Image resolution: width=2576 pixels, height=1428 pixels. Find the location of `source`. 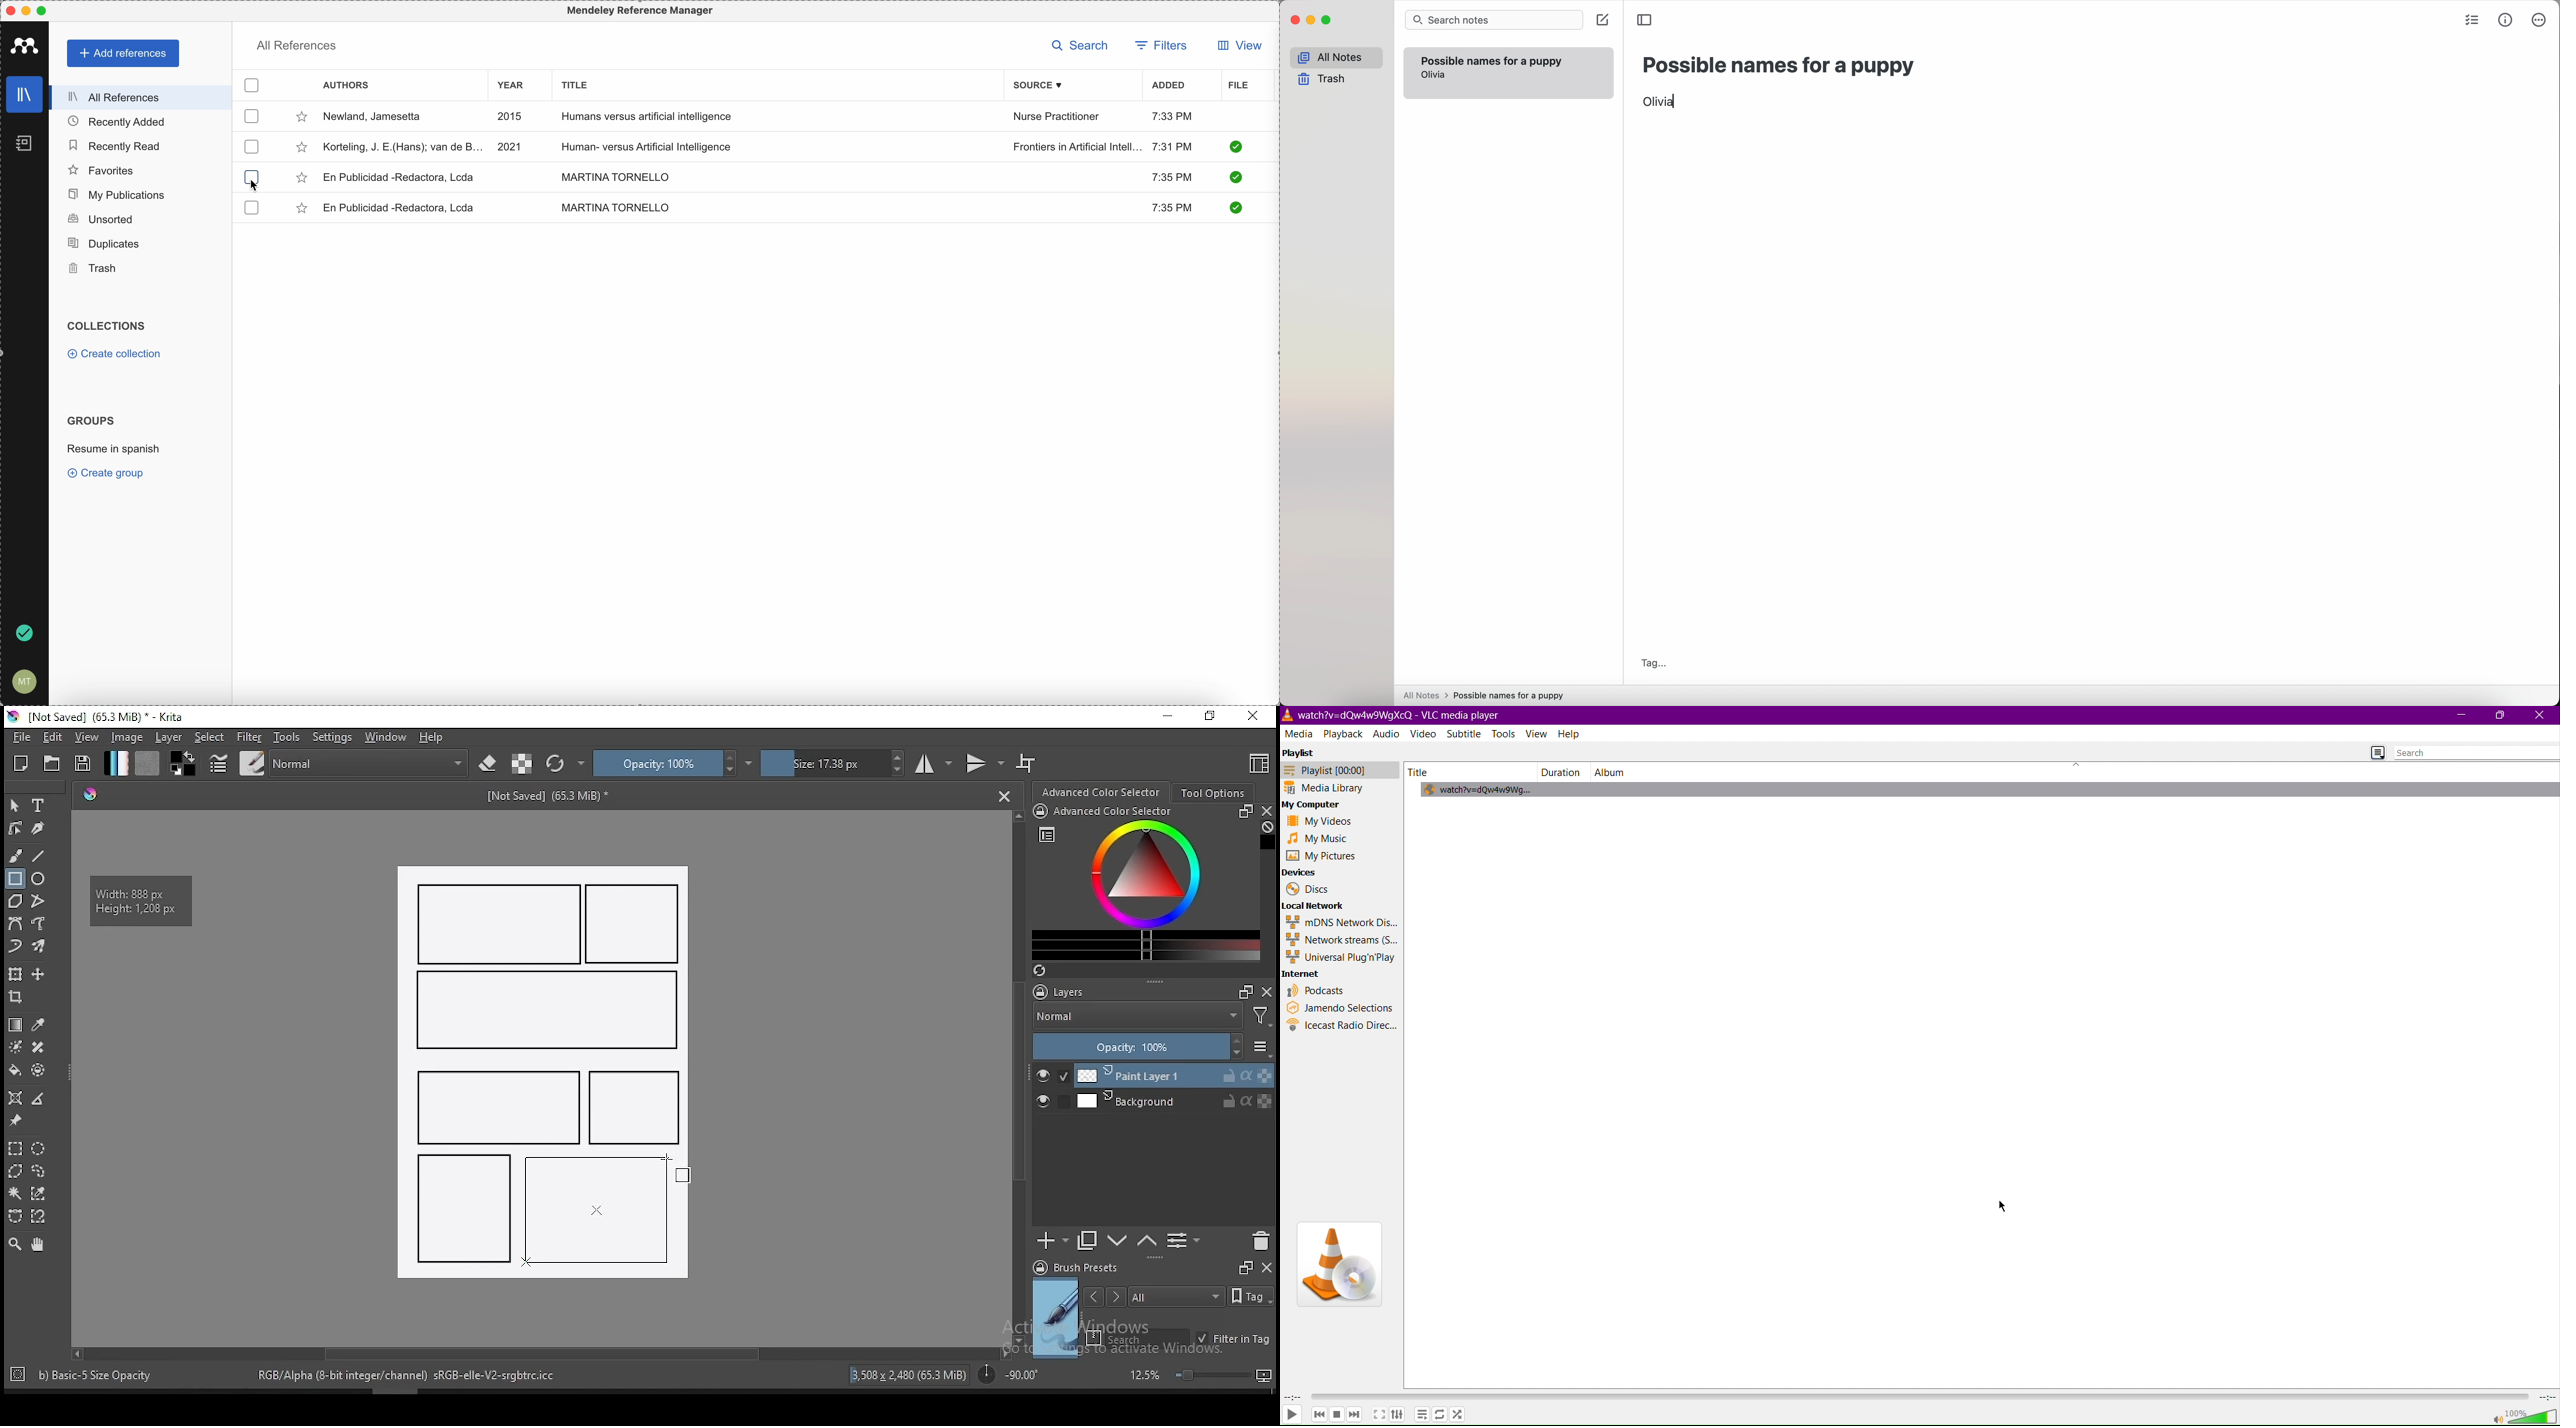

source is located at coordinates (1045, 85).